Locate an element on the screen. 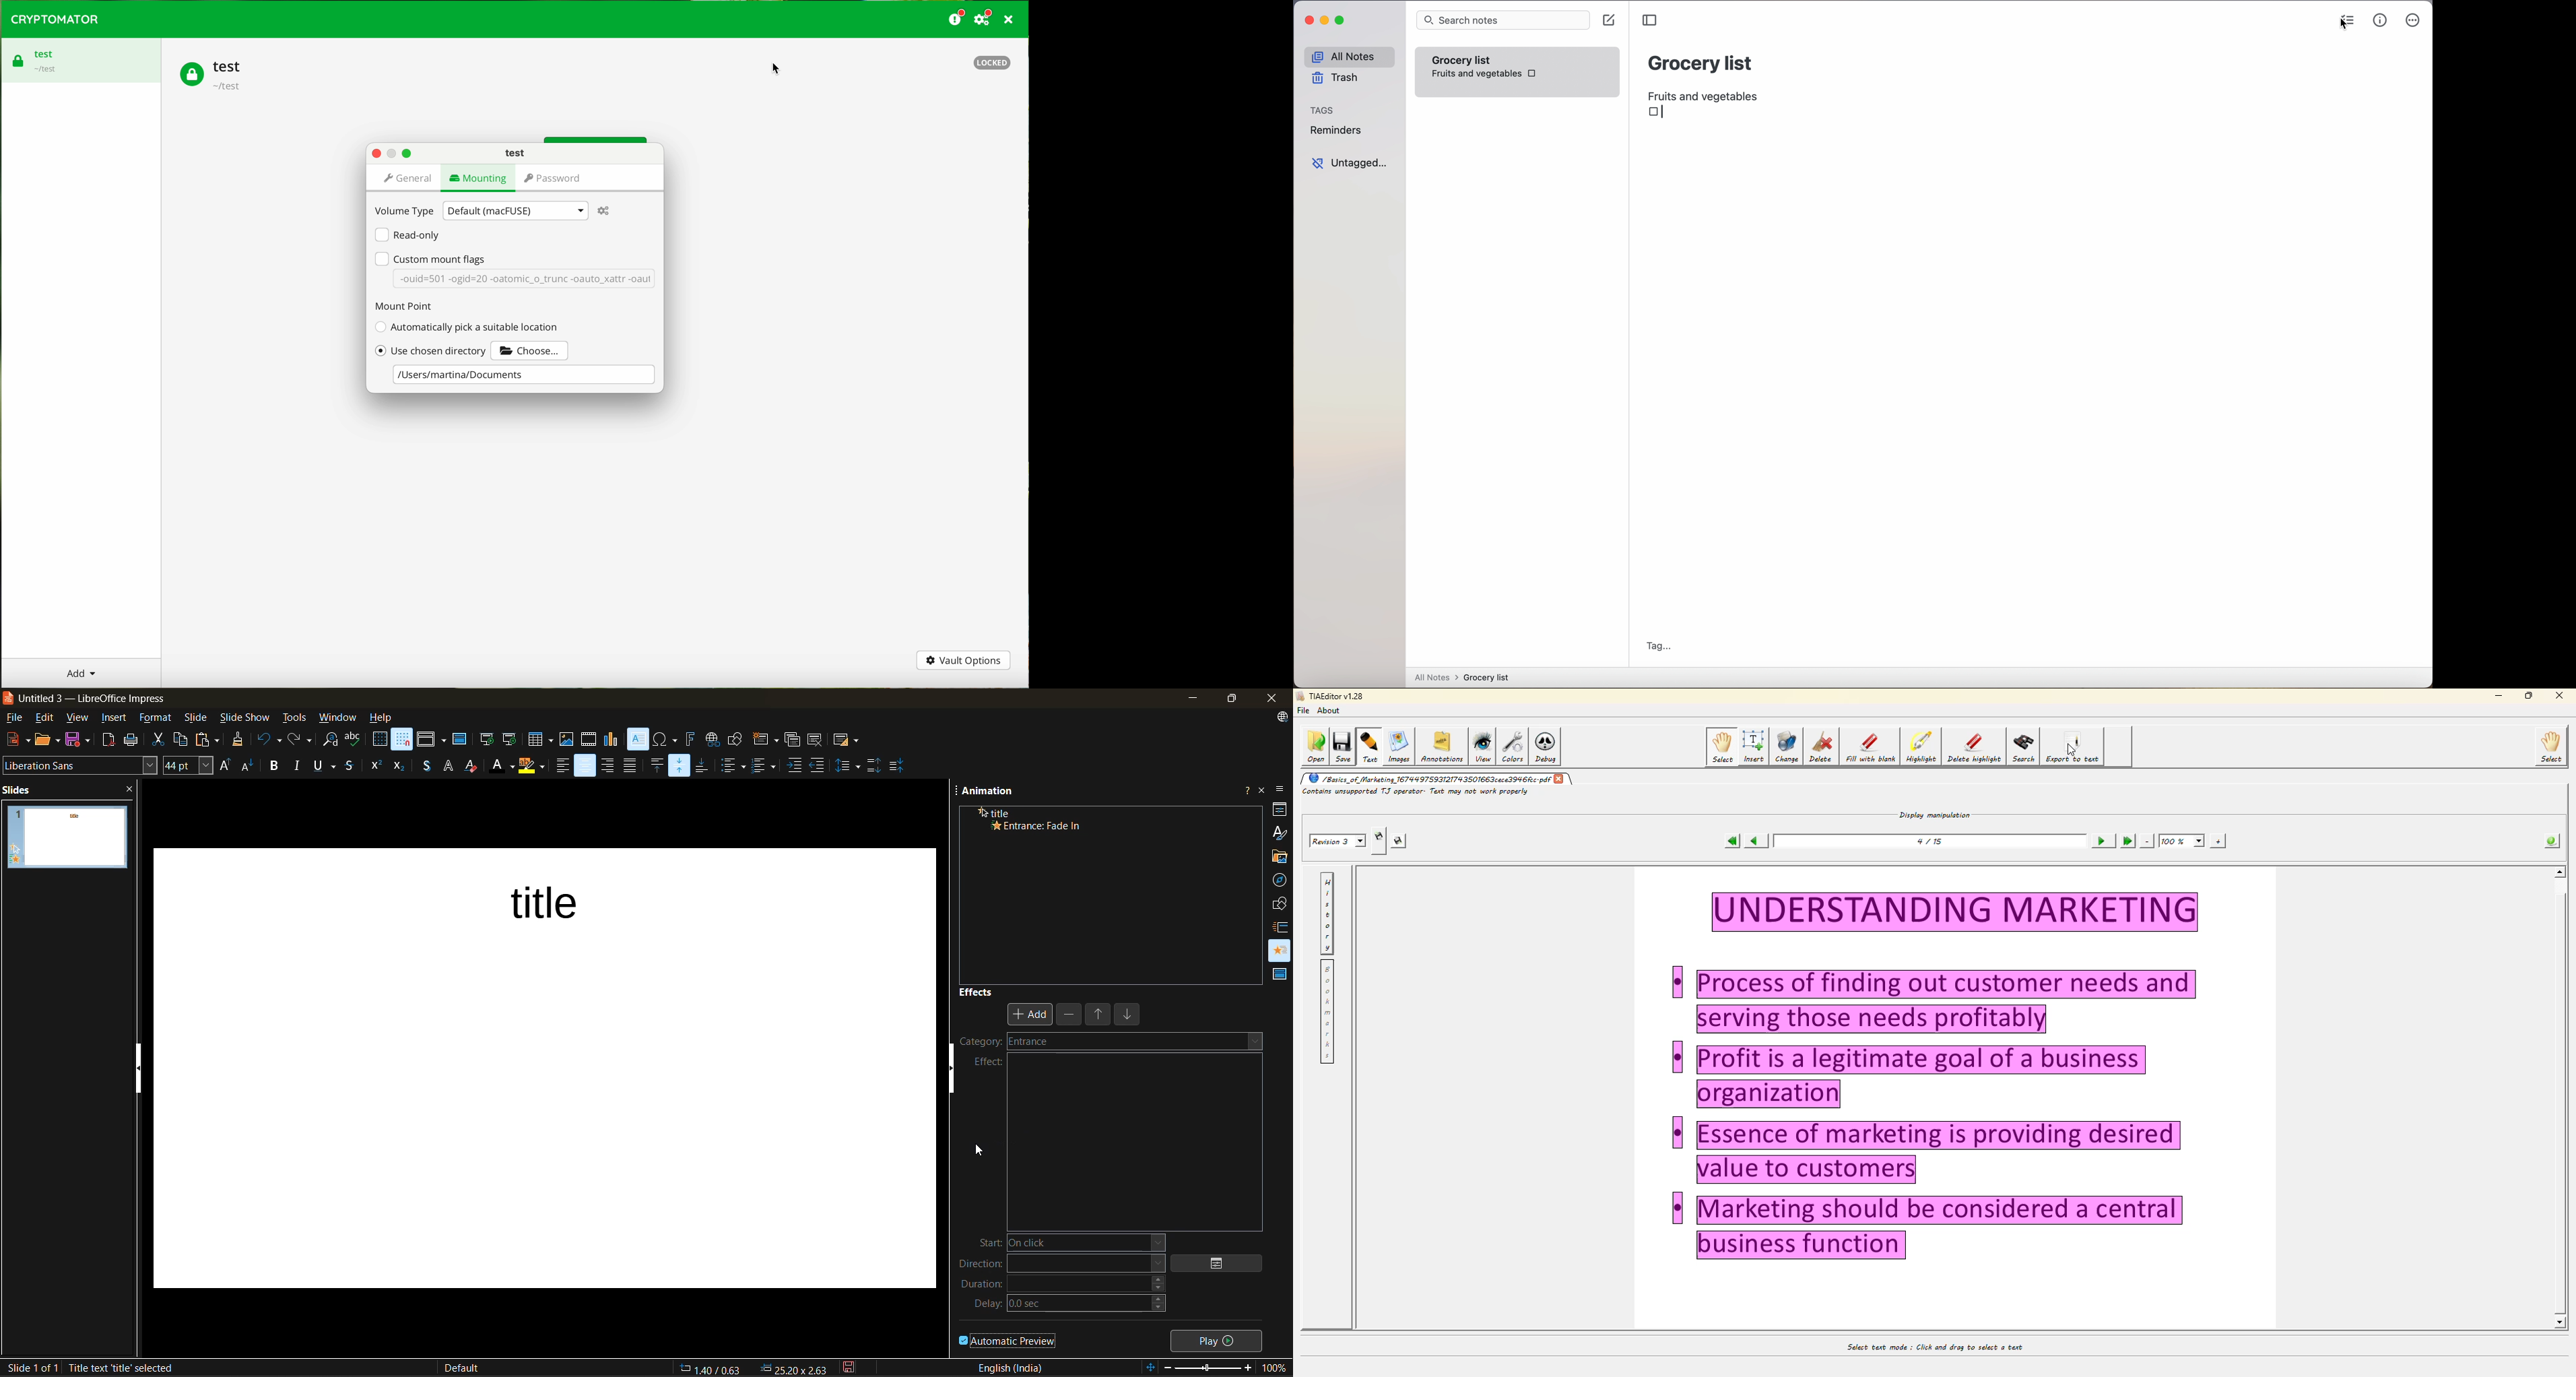 Image resolution: width=2576 pixels, height=1400 pixels. snap to grid is located at coordinates (403, 739).